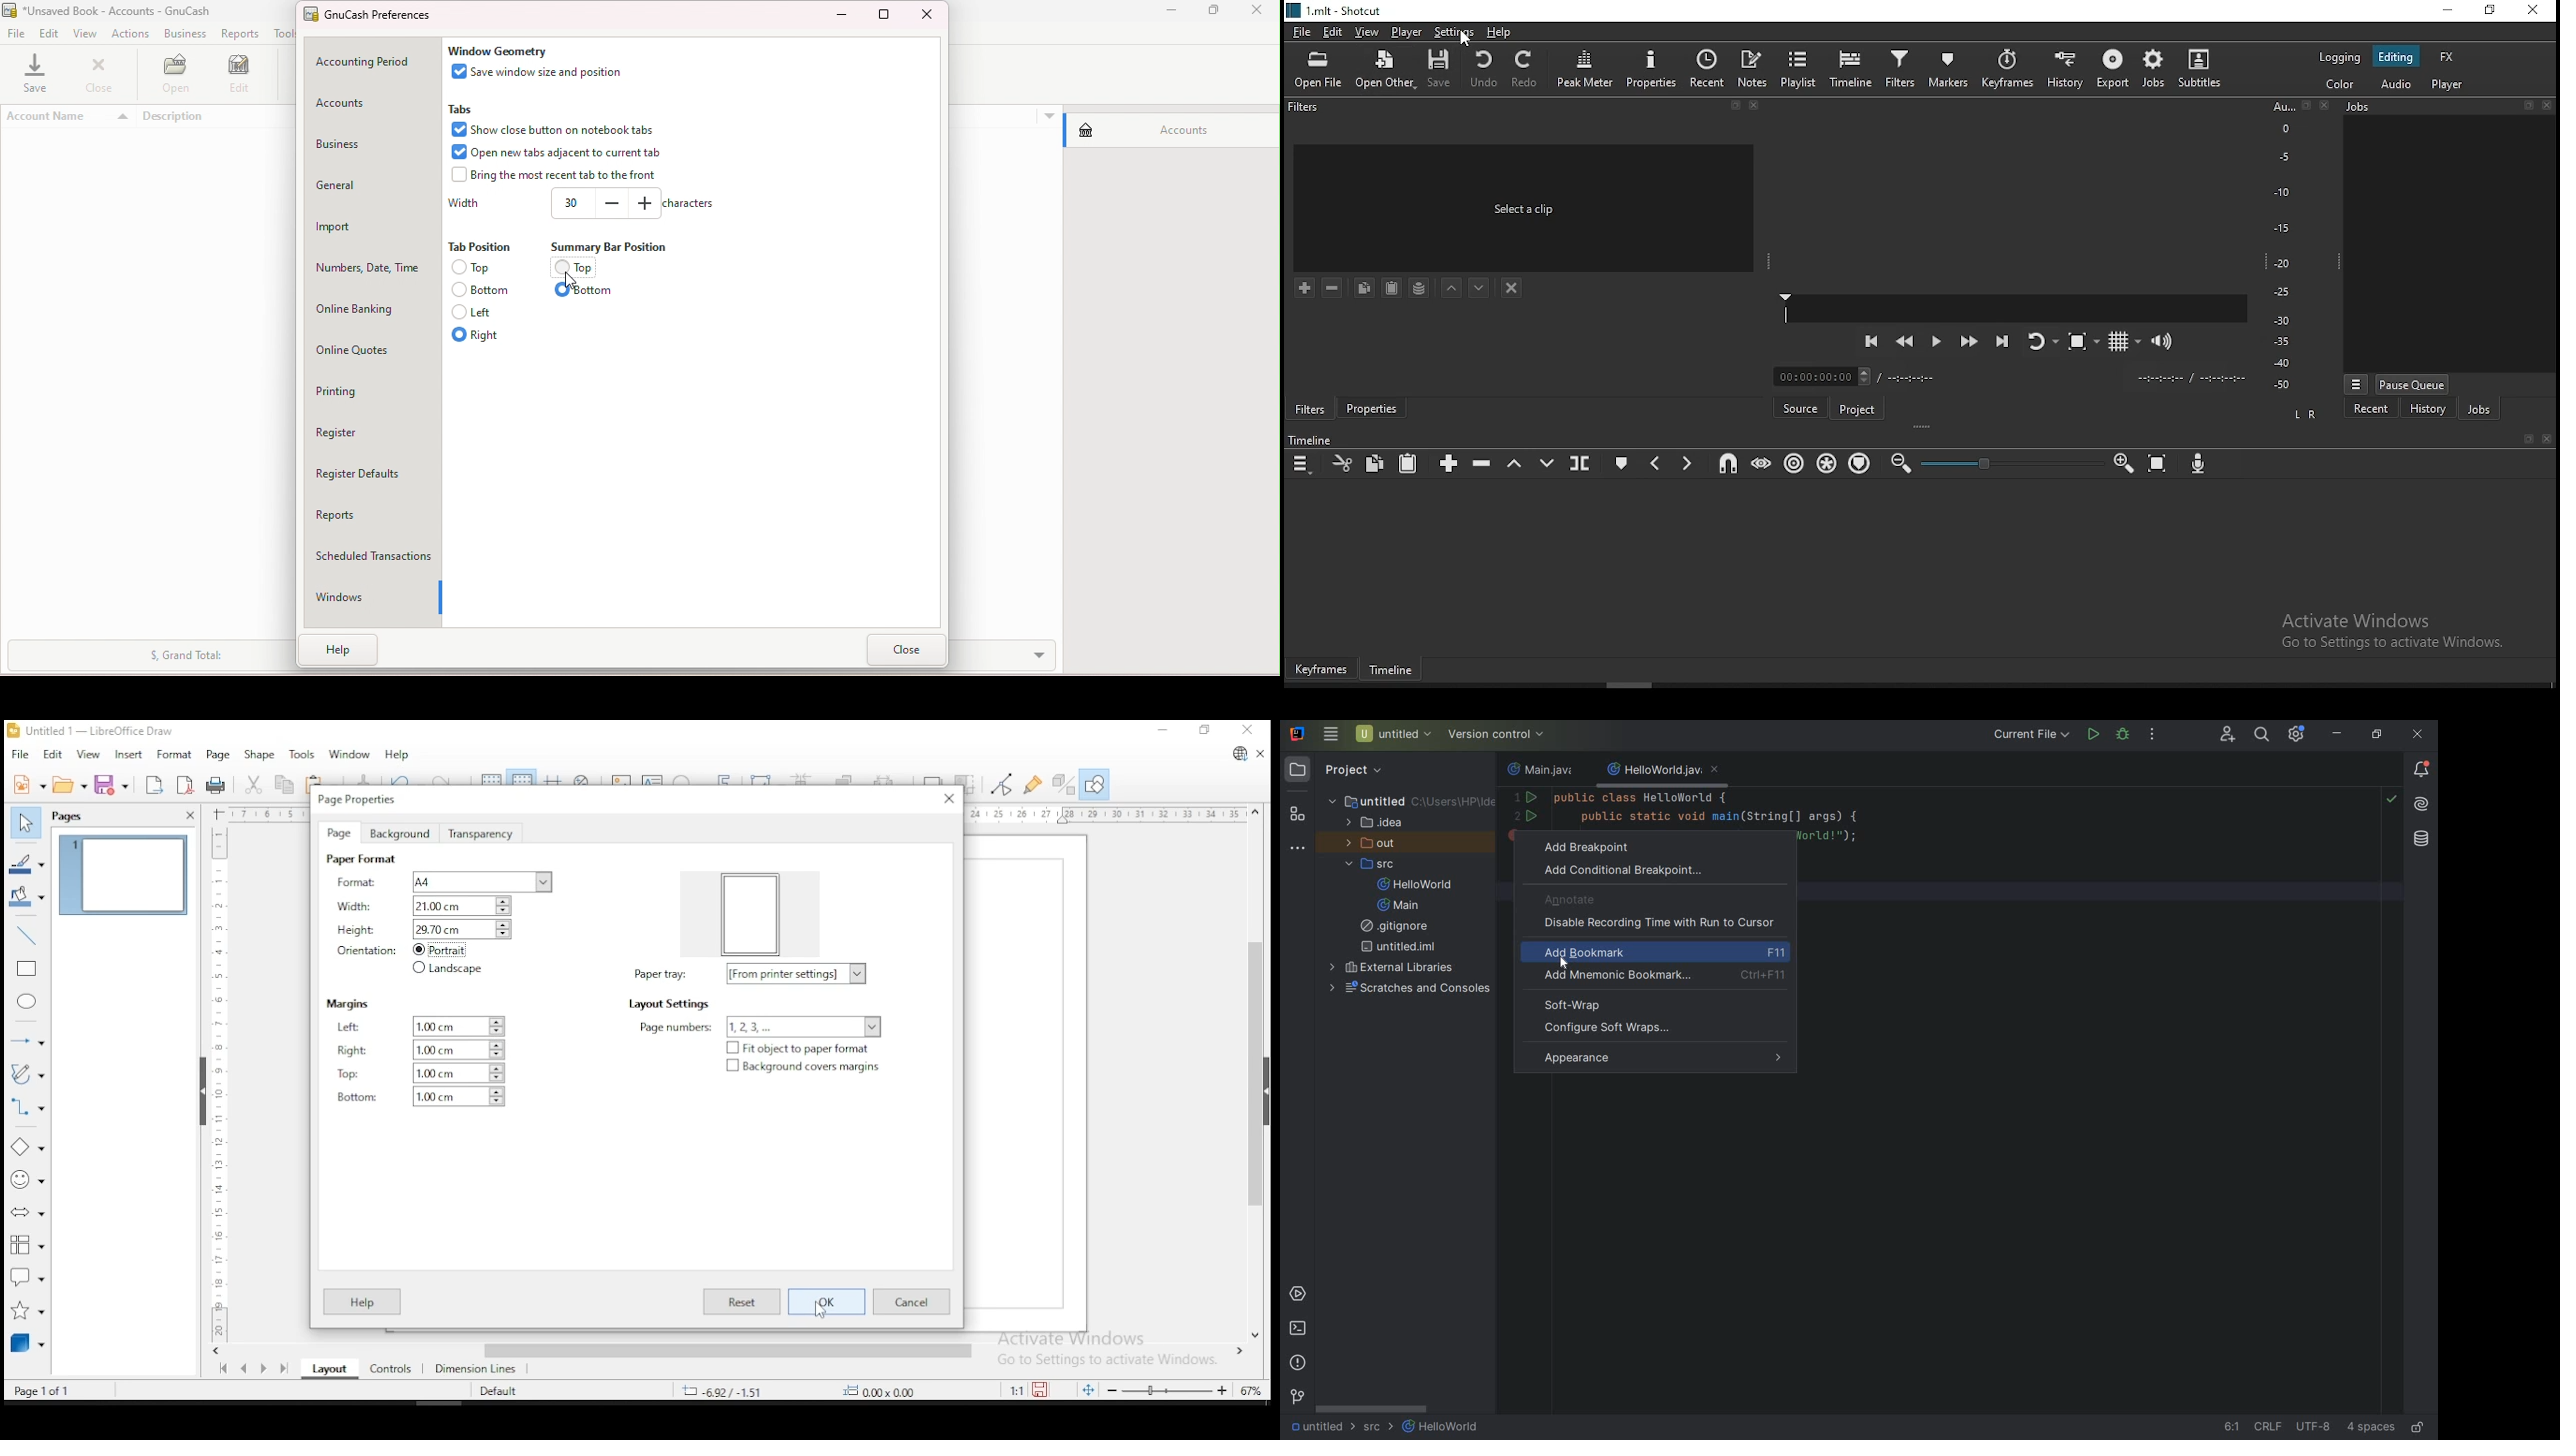 Image resolution: width=2576 pixels, height=1456 pixels. What do you see at coordinates (2093, 734) in the screenshot?
I see `run` at bounding box center [2093, 734].